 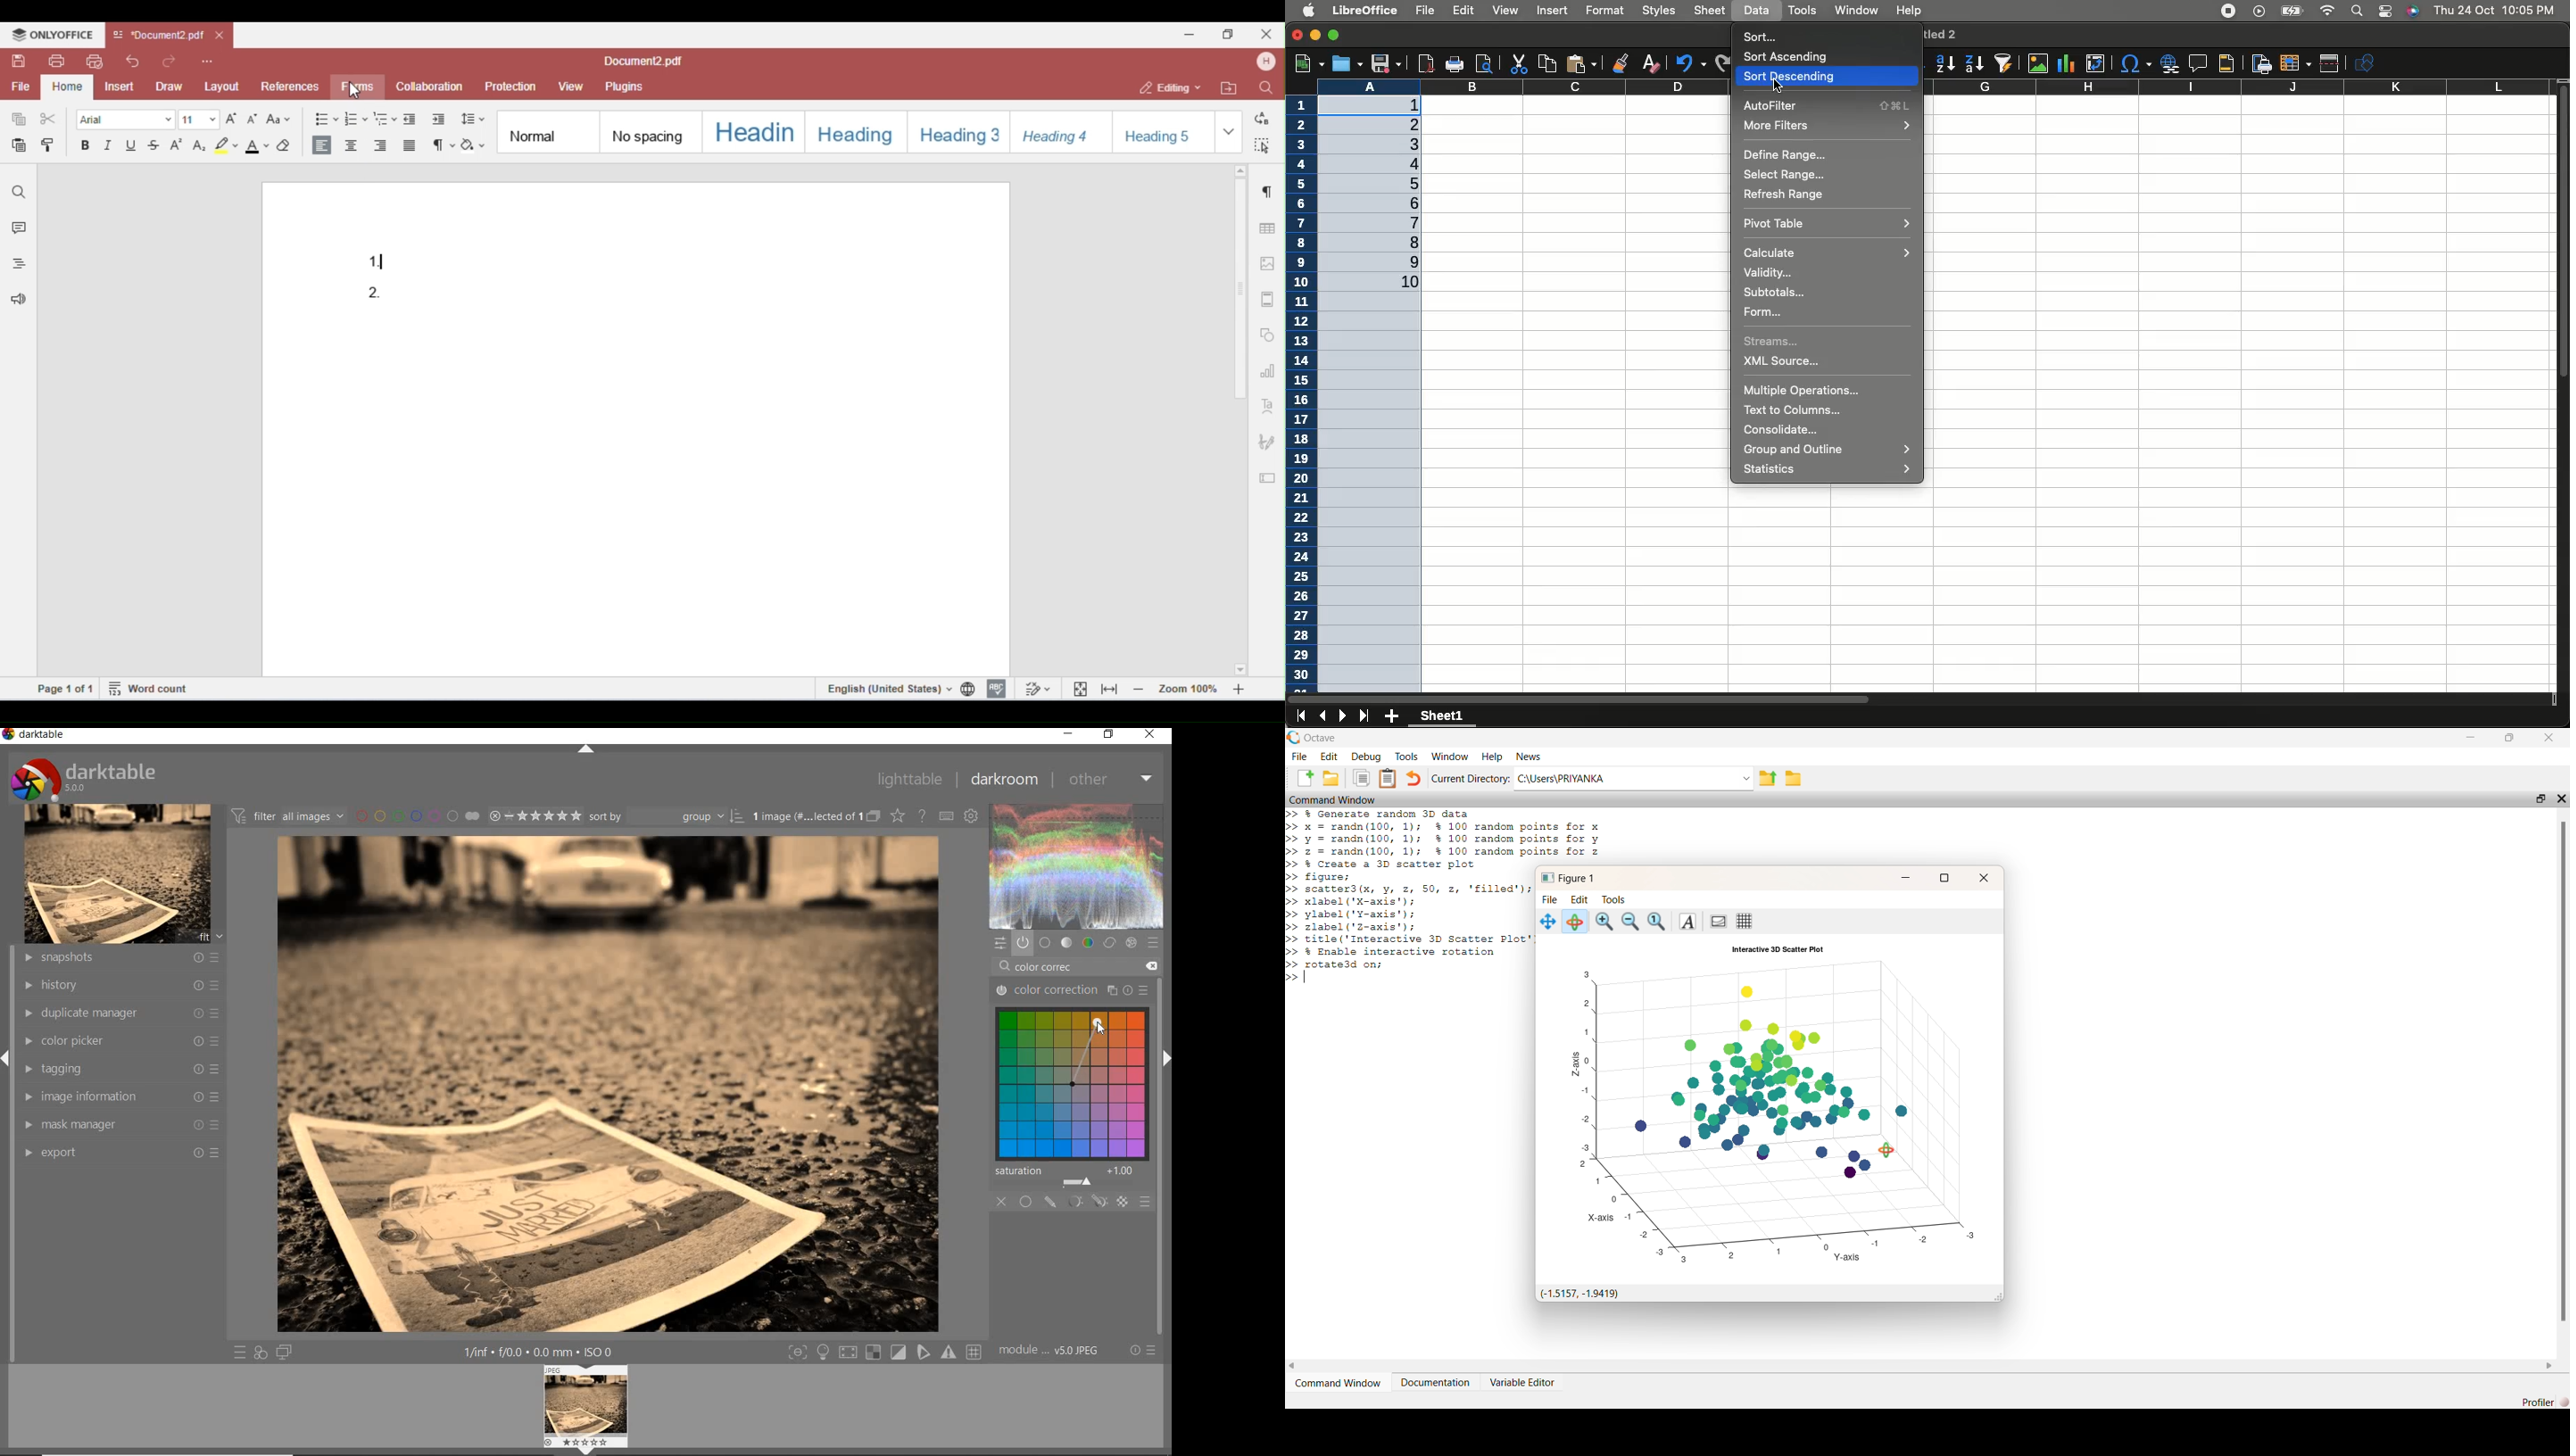 What do you see at coordinates (910, 780) in the screenshot?
I see `lighttable` at bounding box center [910, 780].